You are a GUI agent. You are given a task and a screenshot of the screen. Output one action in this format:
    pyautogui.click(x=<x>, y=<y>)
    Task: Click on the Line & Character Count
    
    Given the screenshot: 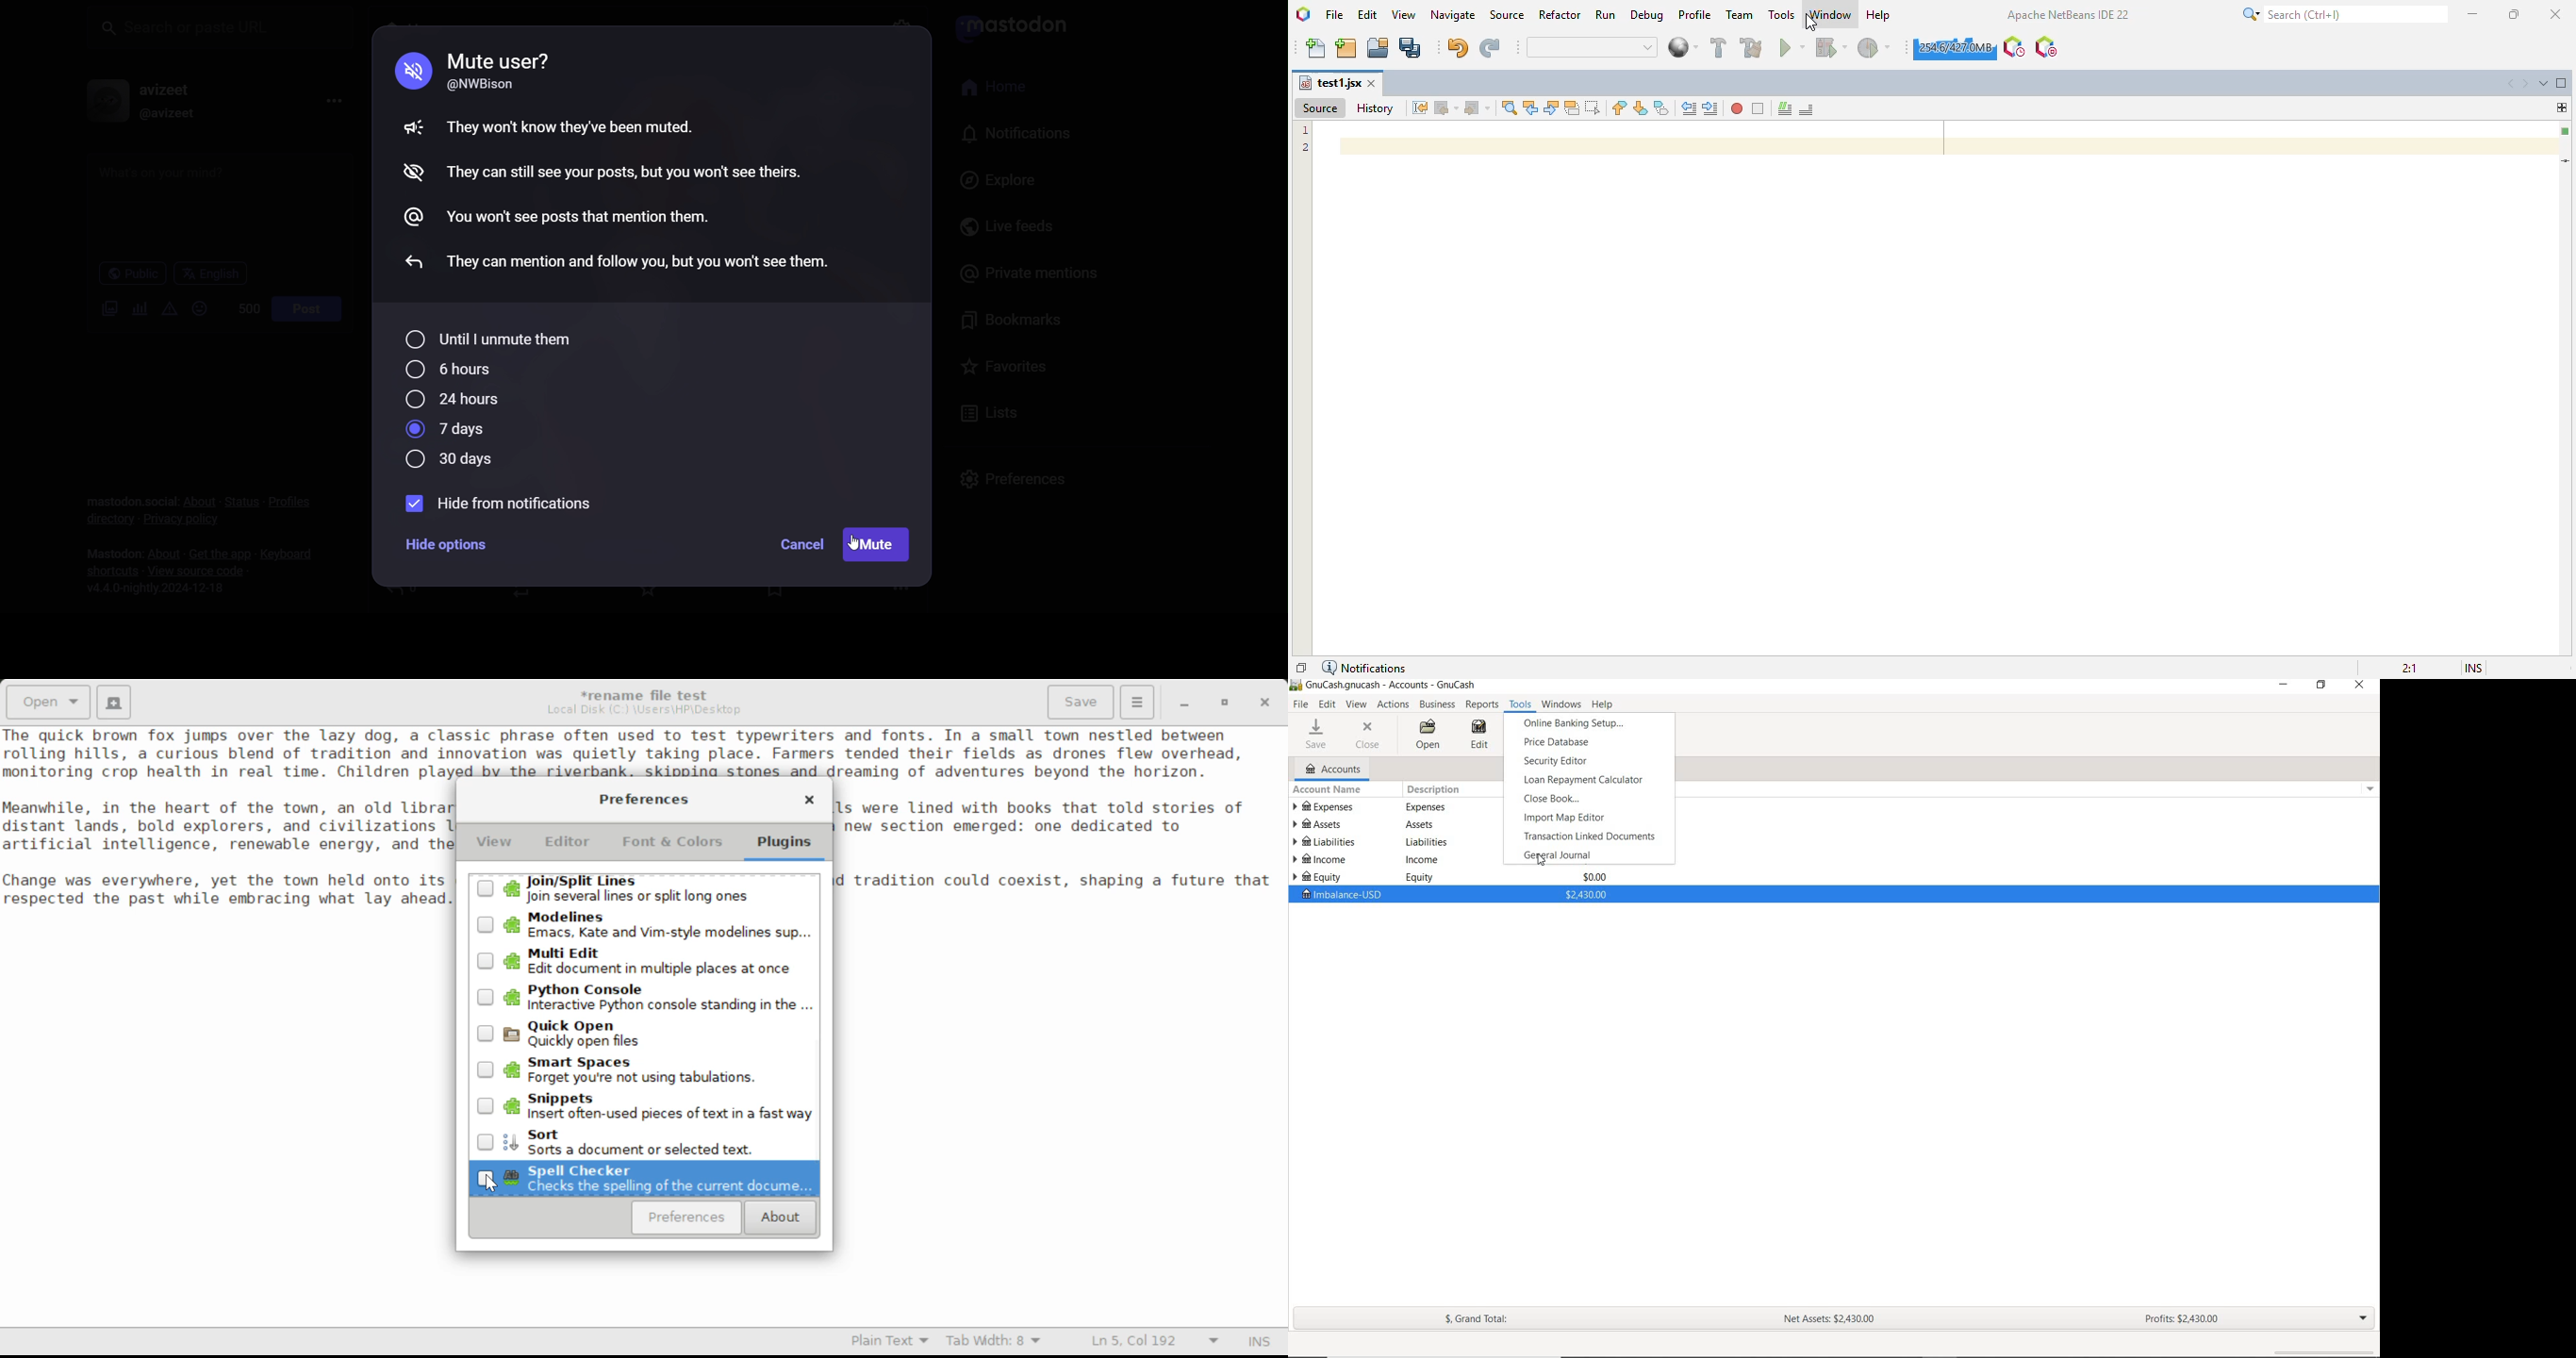 What is the action you would take?
    pyautogui.click(x=1155, y=1343)
    